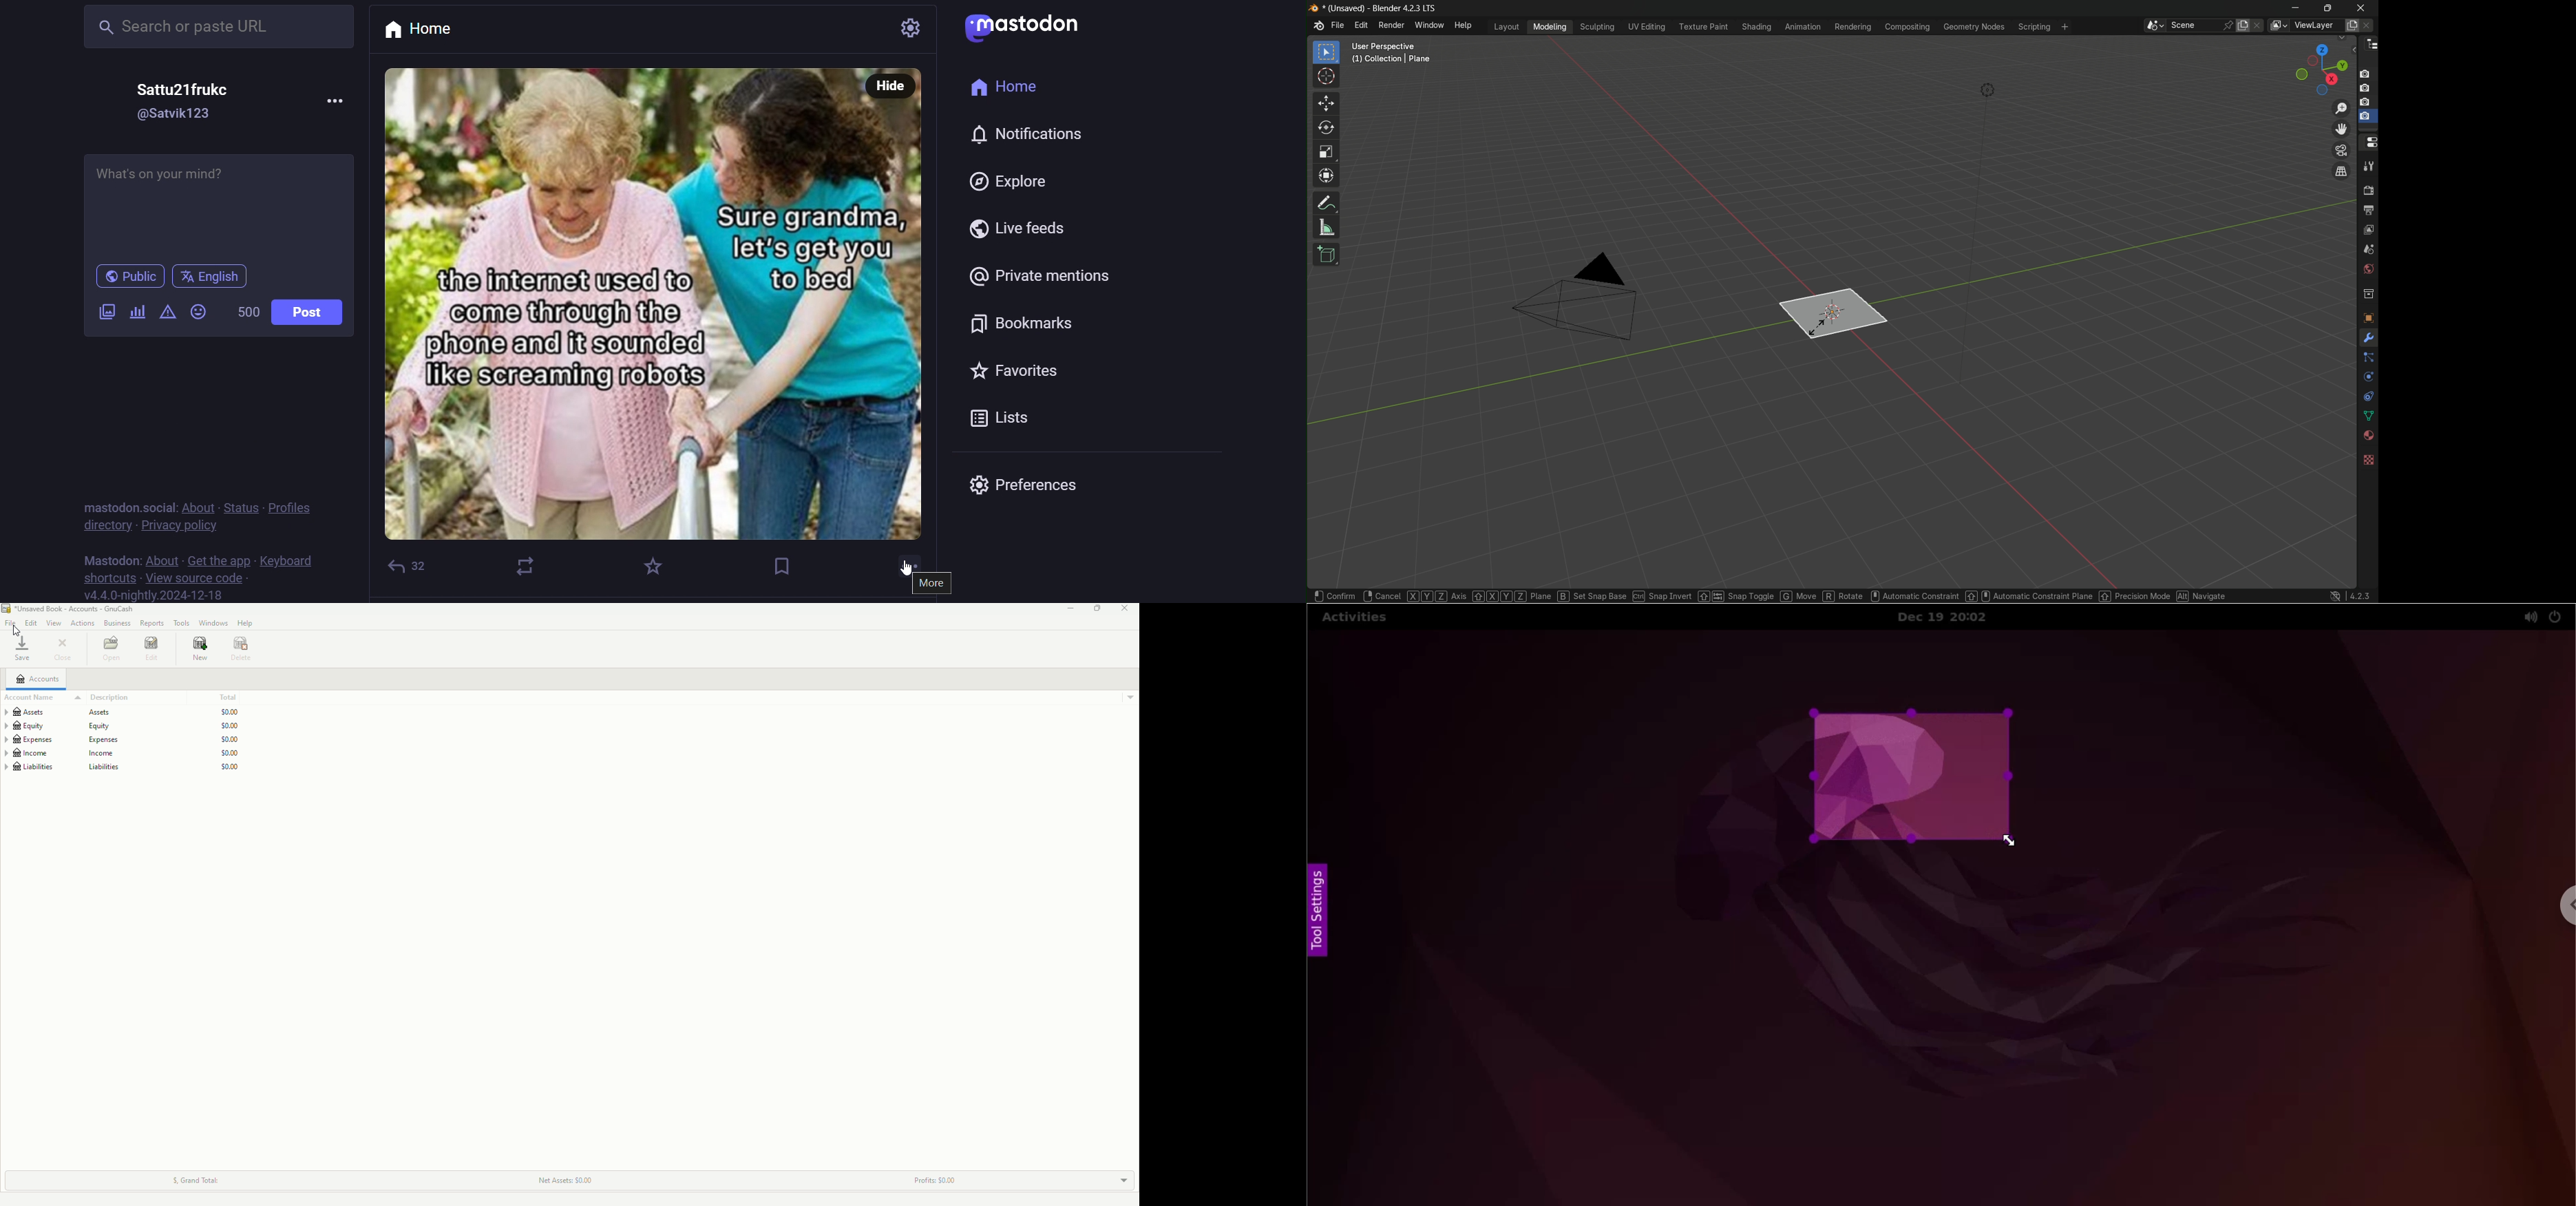 The height and width of the screenshot is (1232, 2576). I want to click on file menu, so click(1338, 26).